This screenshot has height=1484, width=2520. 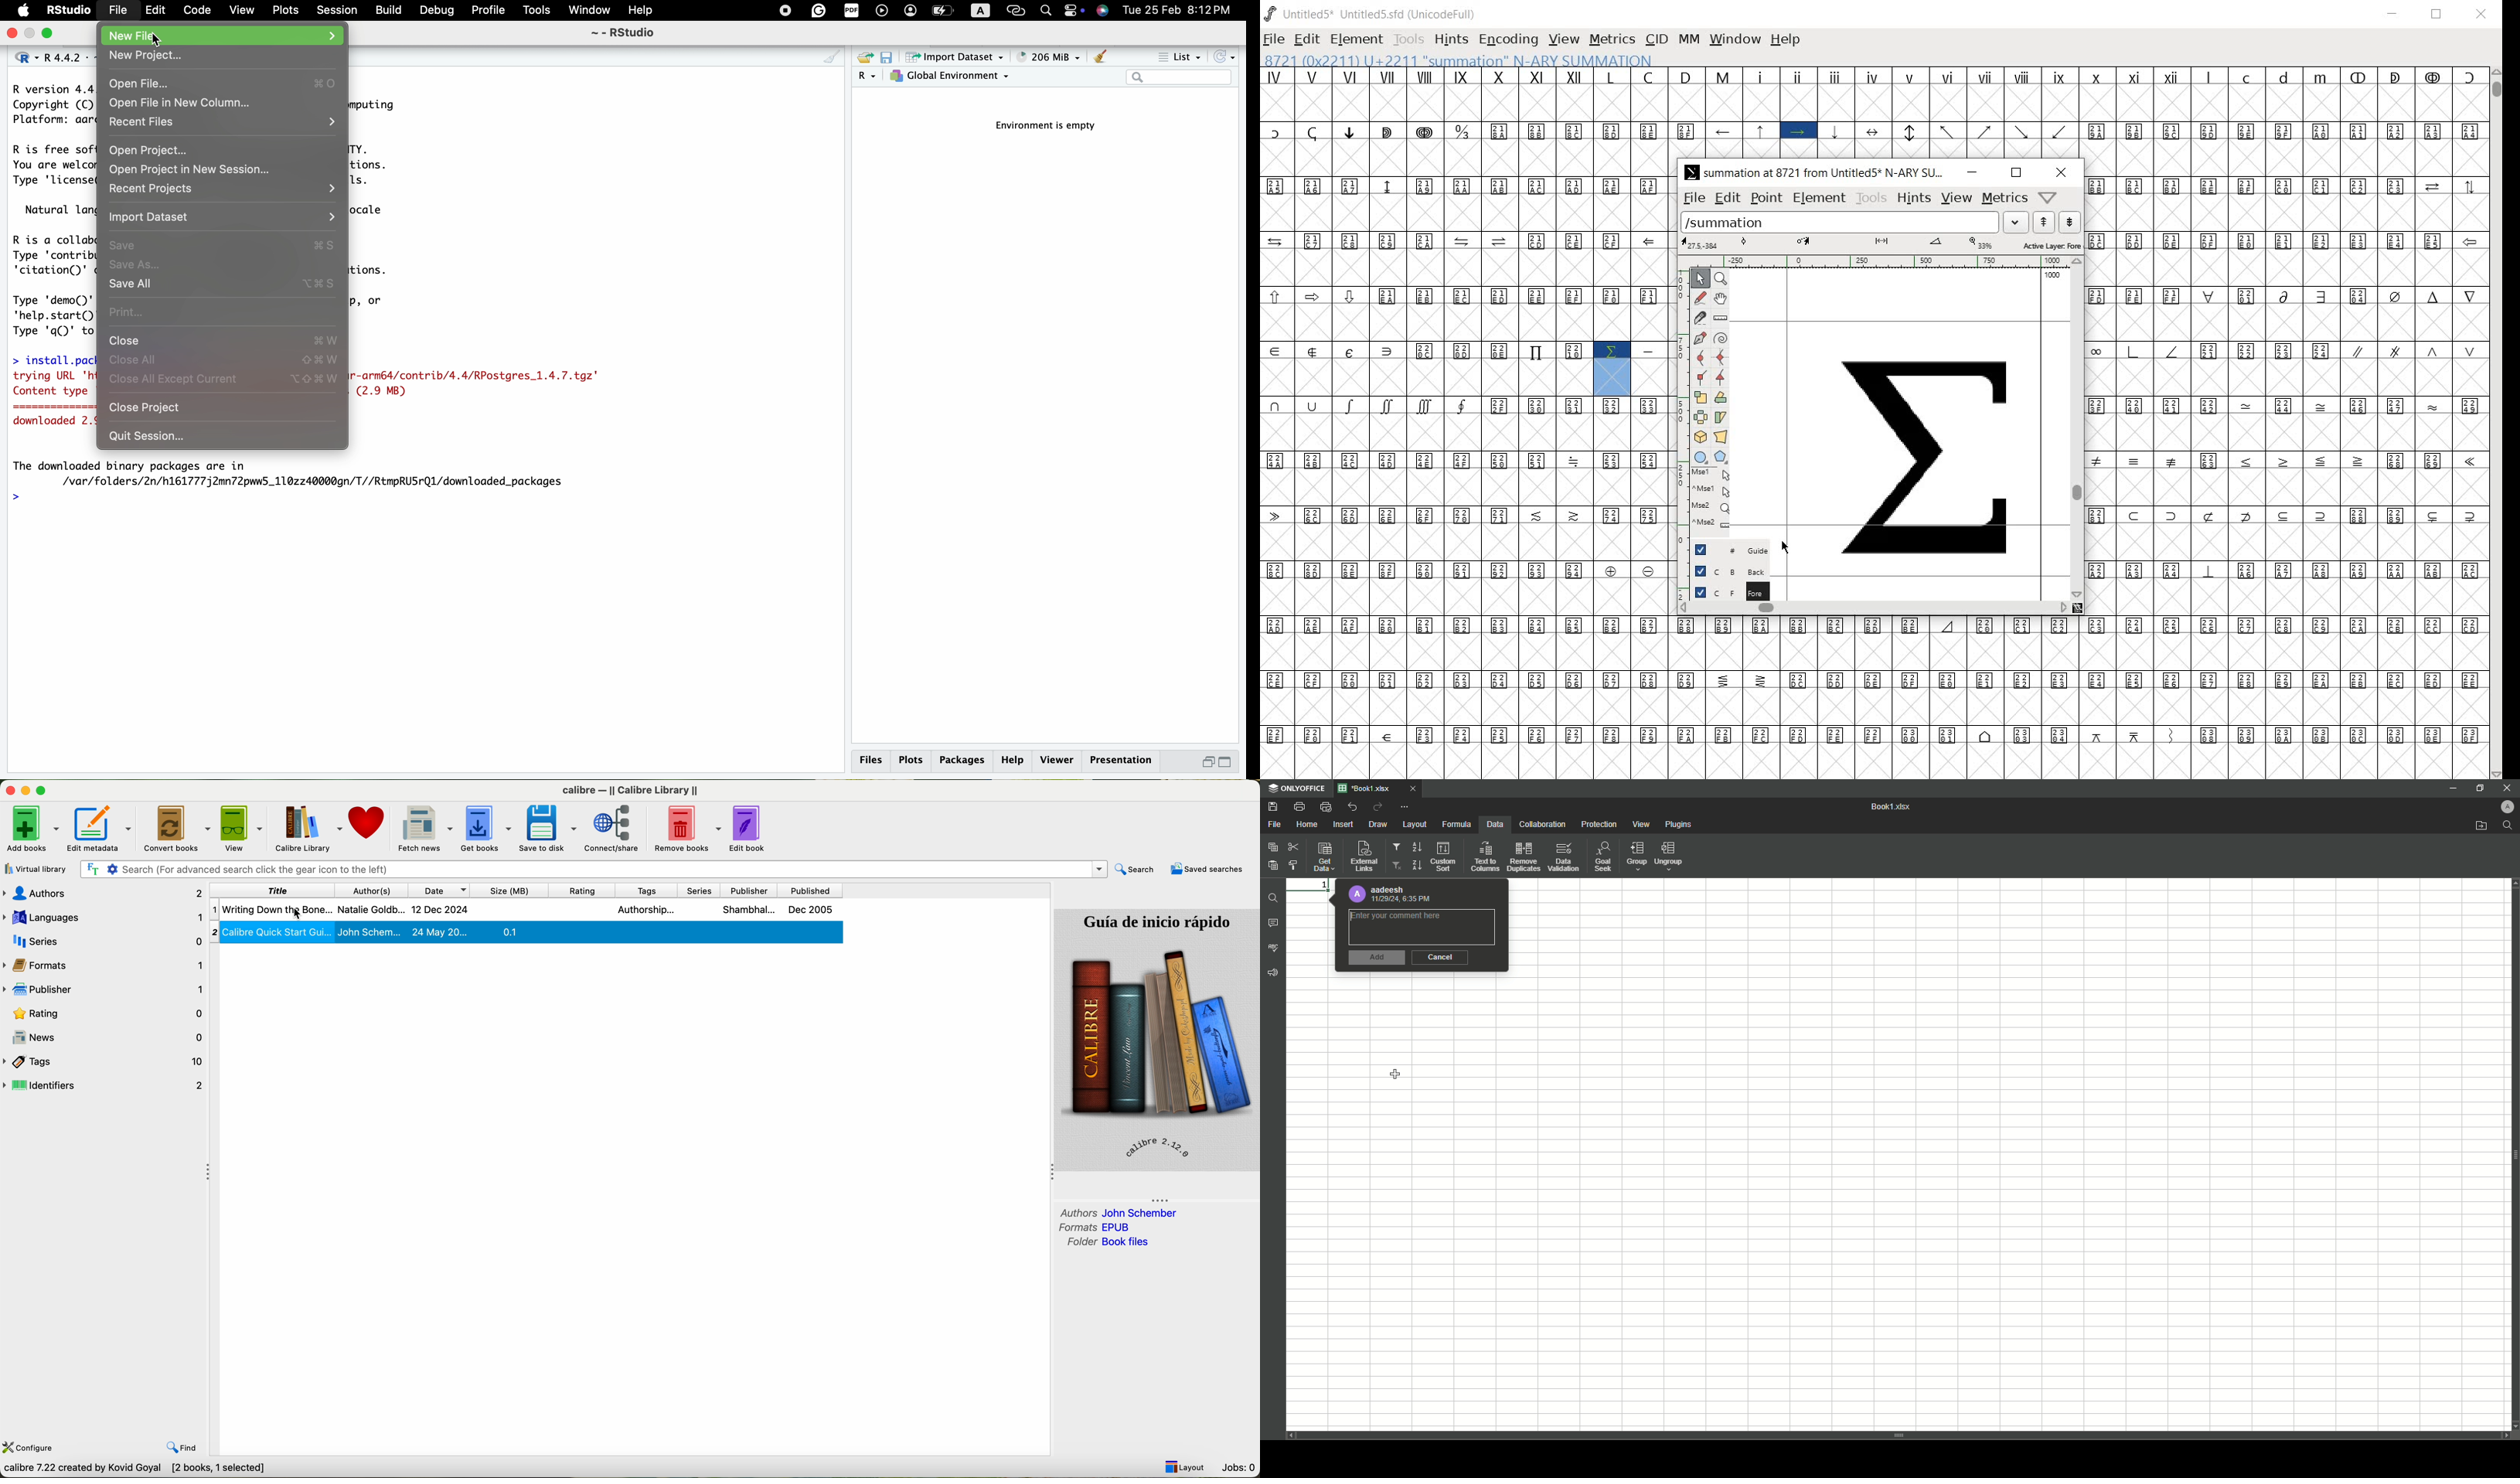 I want to click on format, so click(x=49, y=966).